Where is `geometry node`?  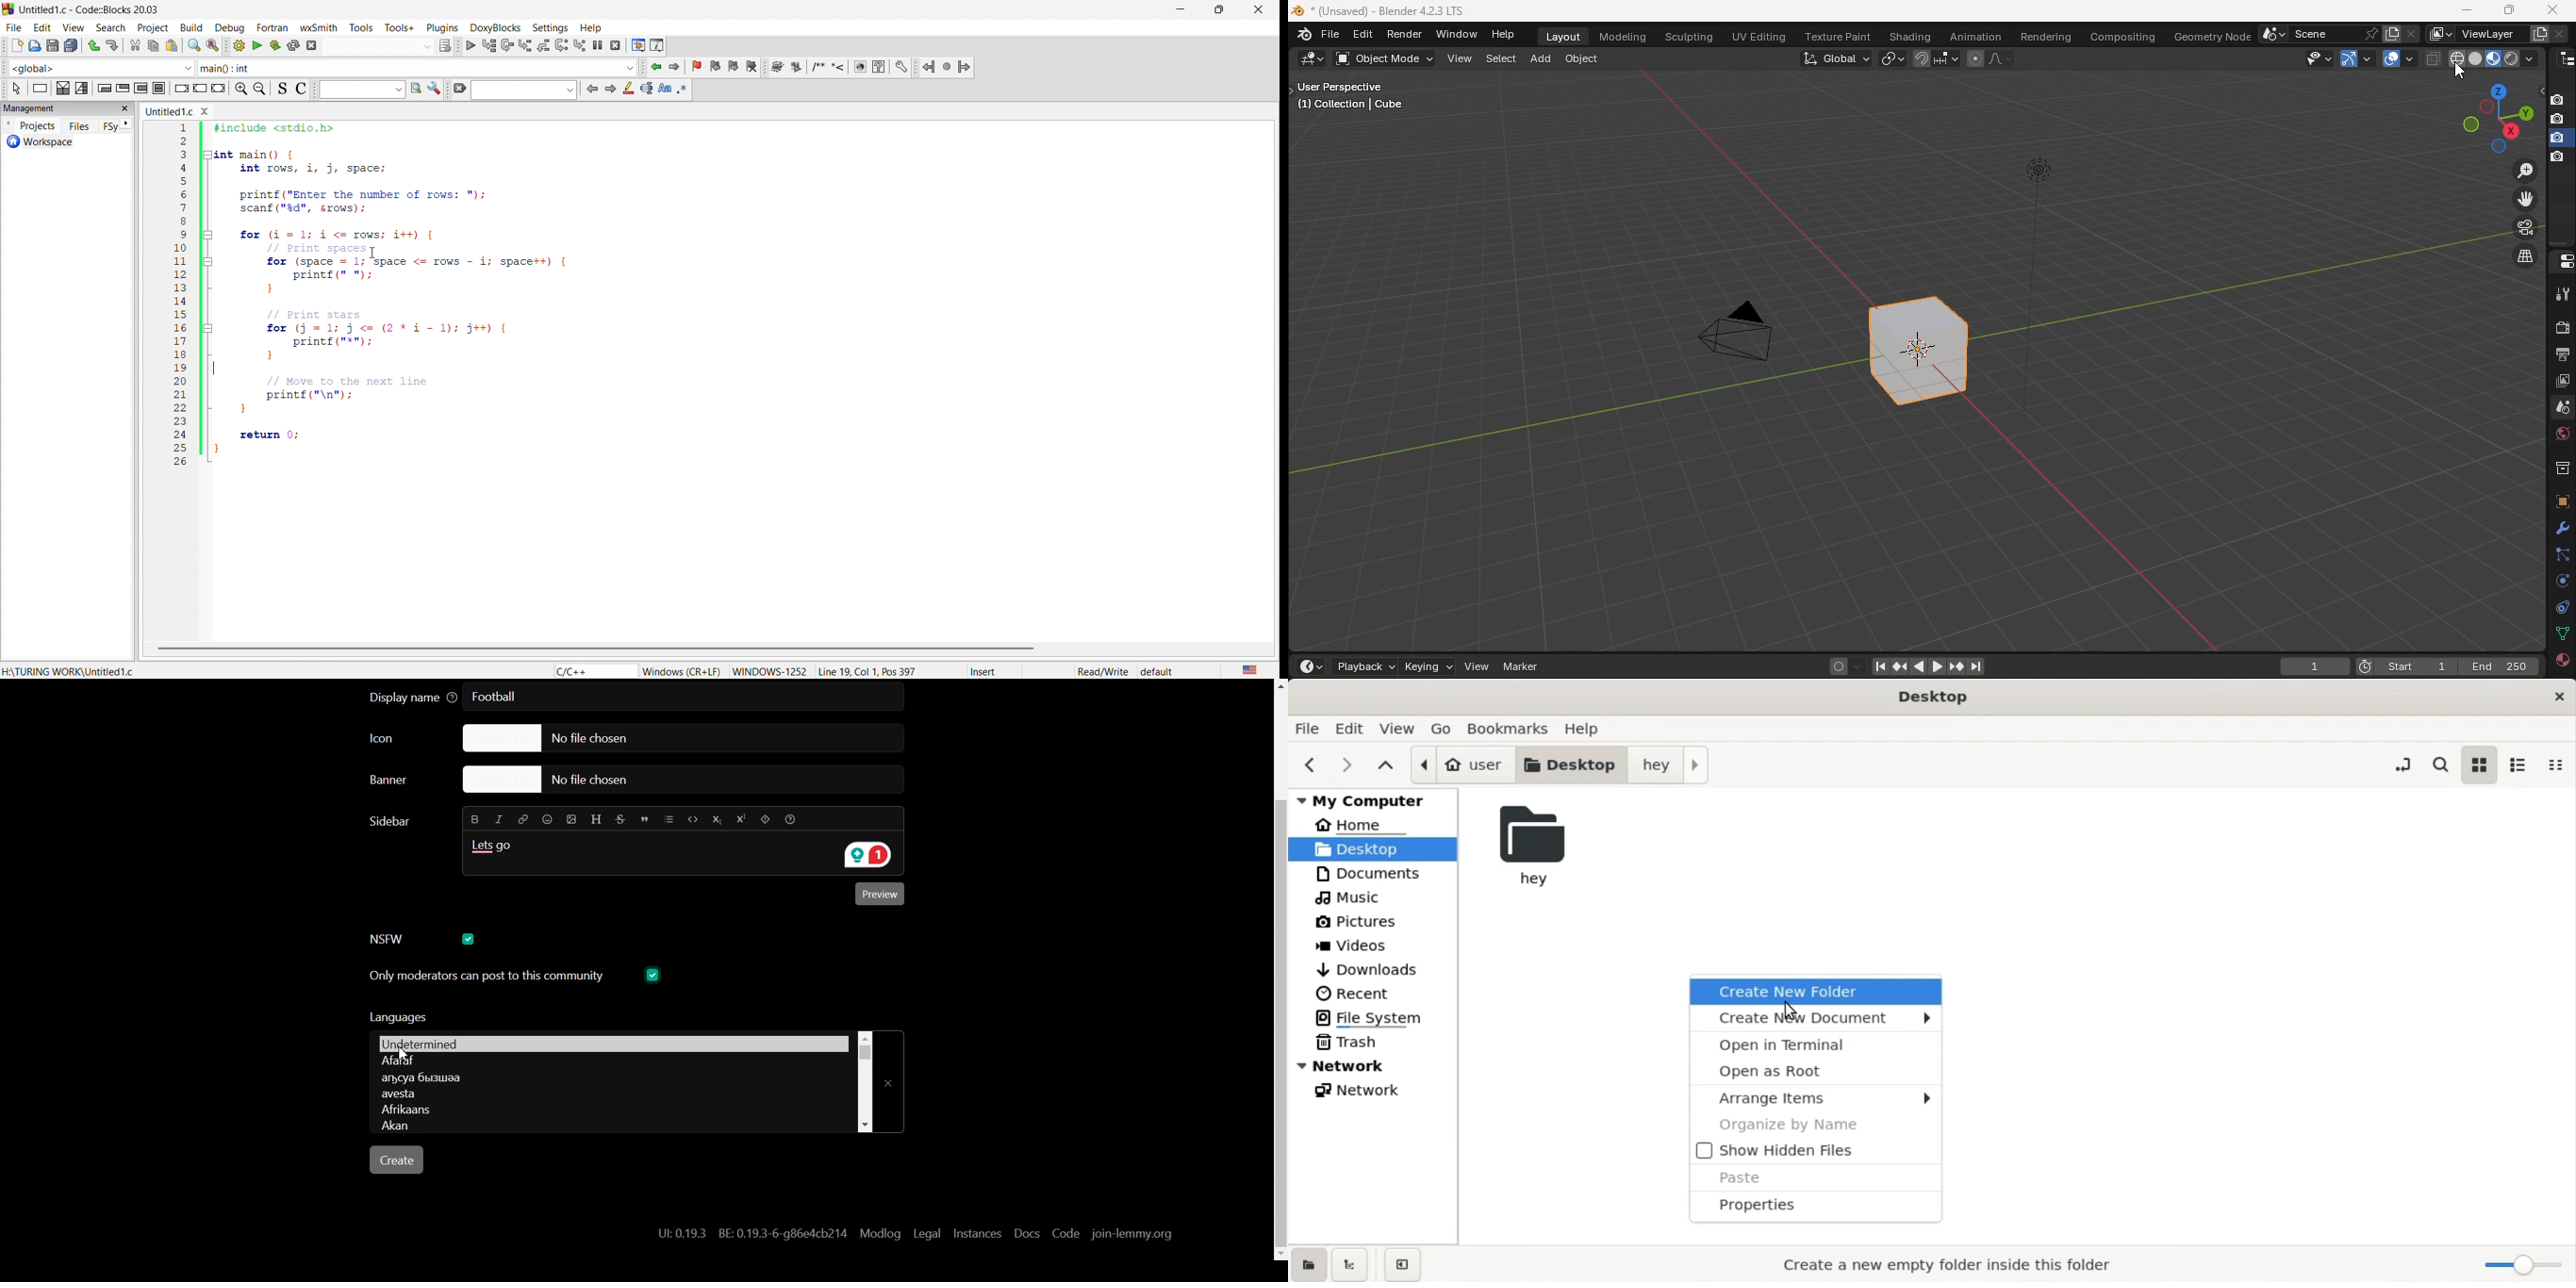
geometry node is located at coordinates (2213, 38).